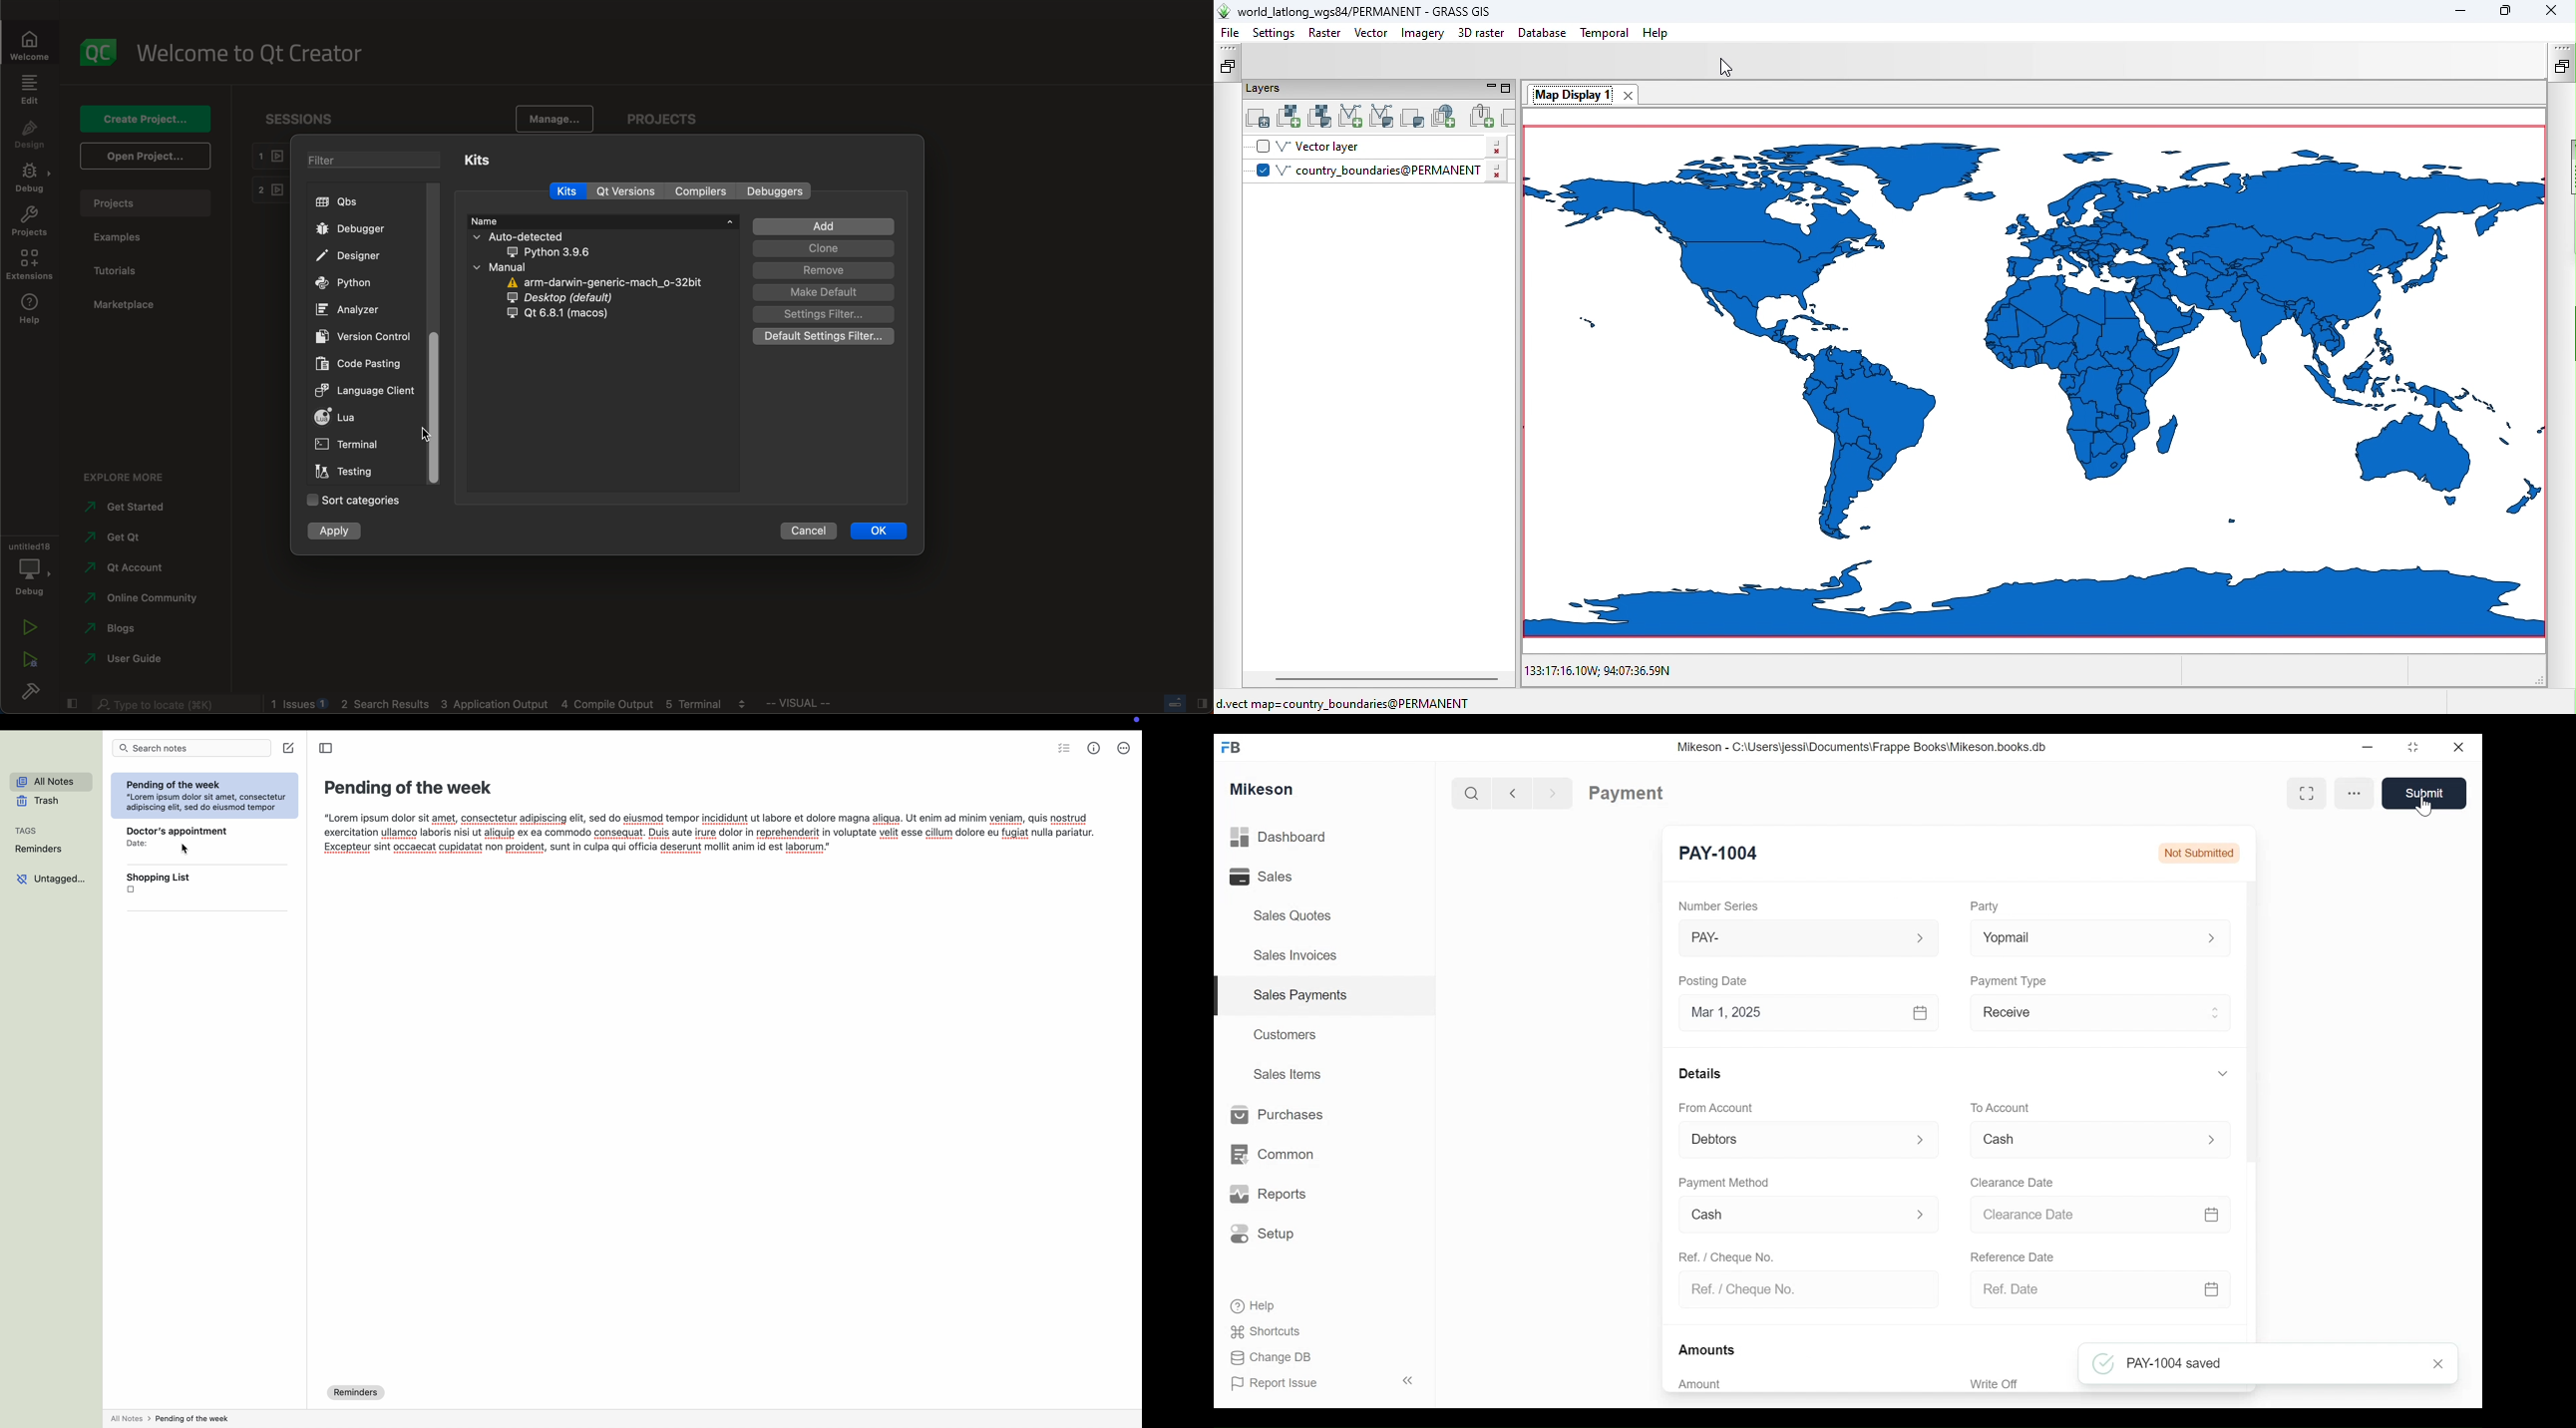  I want to click on Minimize, so click(2368, 749).